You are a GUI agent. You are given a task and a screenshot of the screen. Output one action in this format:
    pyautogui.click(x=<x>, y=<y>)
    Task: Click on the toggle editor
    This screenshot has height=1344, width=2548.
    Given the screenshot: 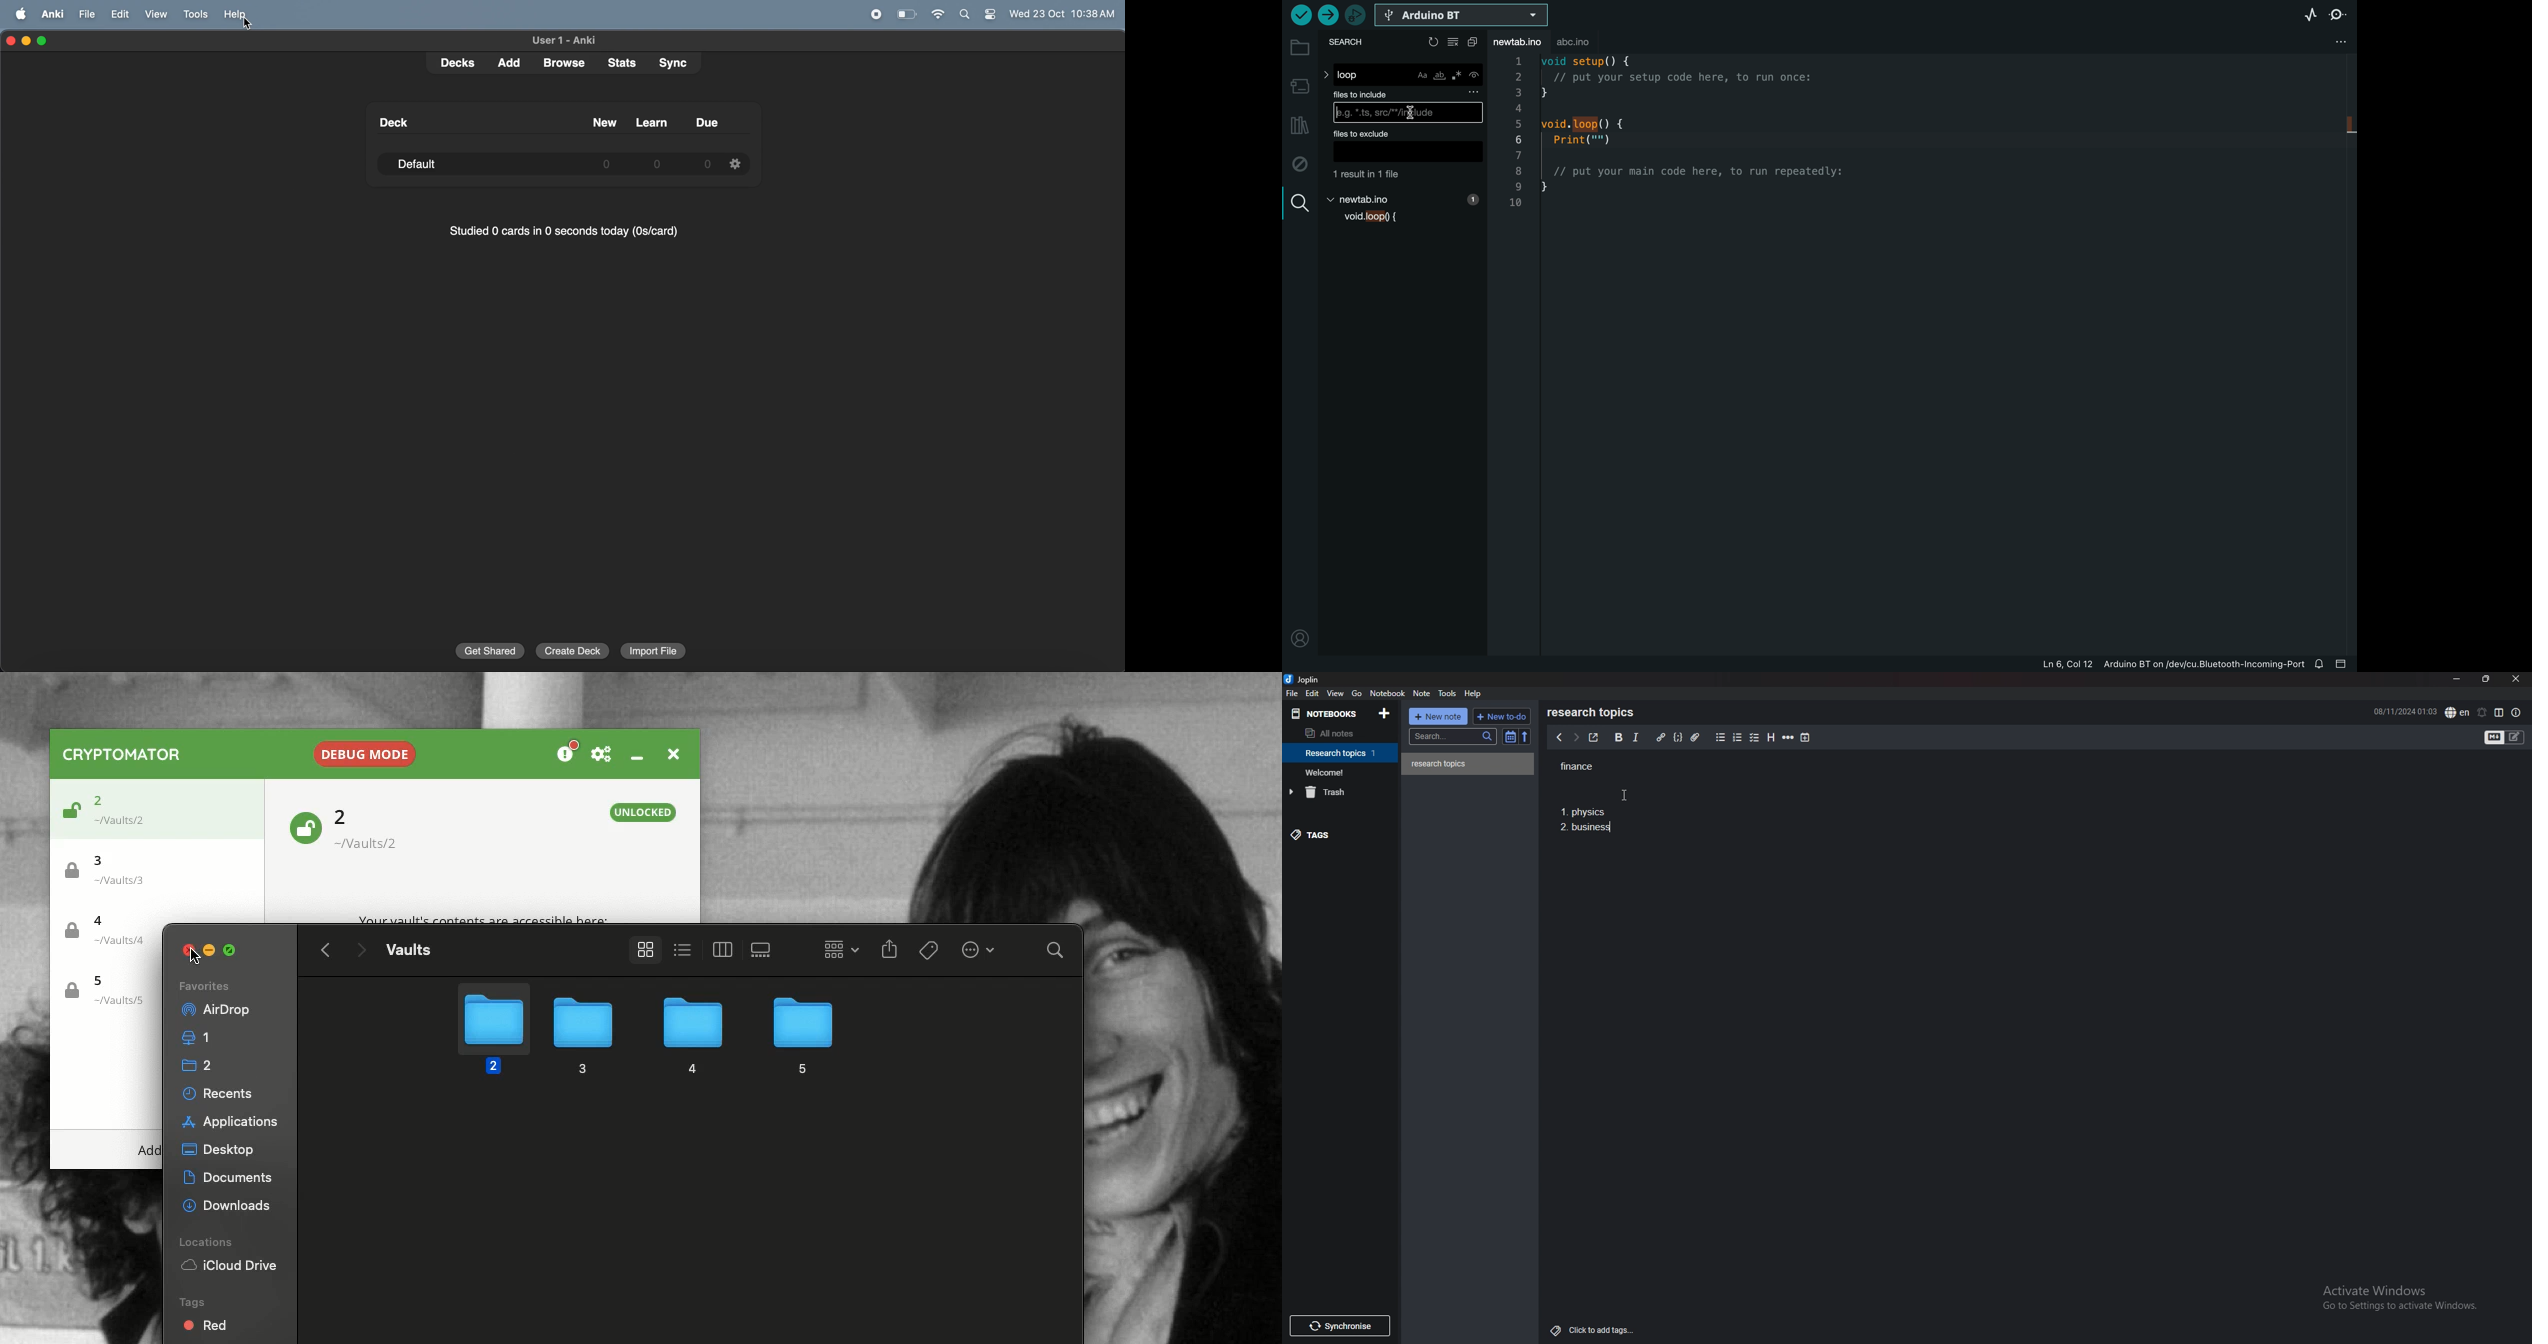 What is the action you would take?
    pyautogui.click(x=2506, y=737)
    